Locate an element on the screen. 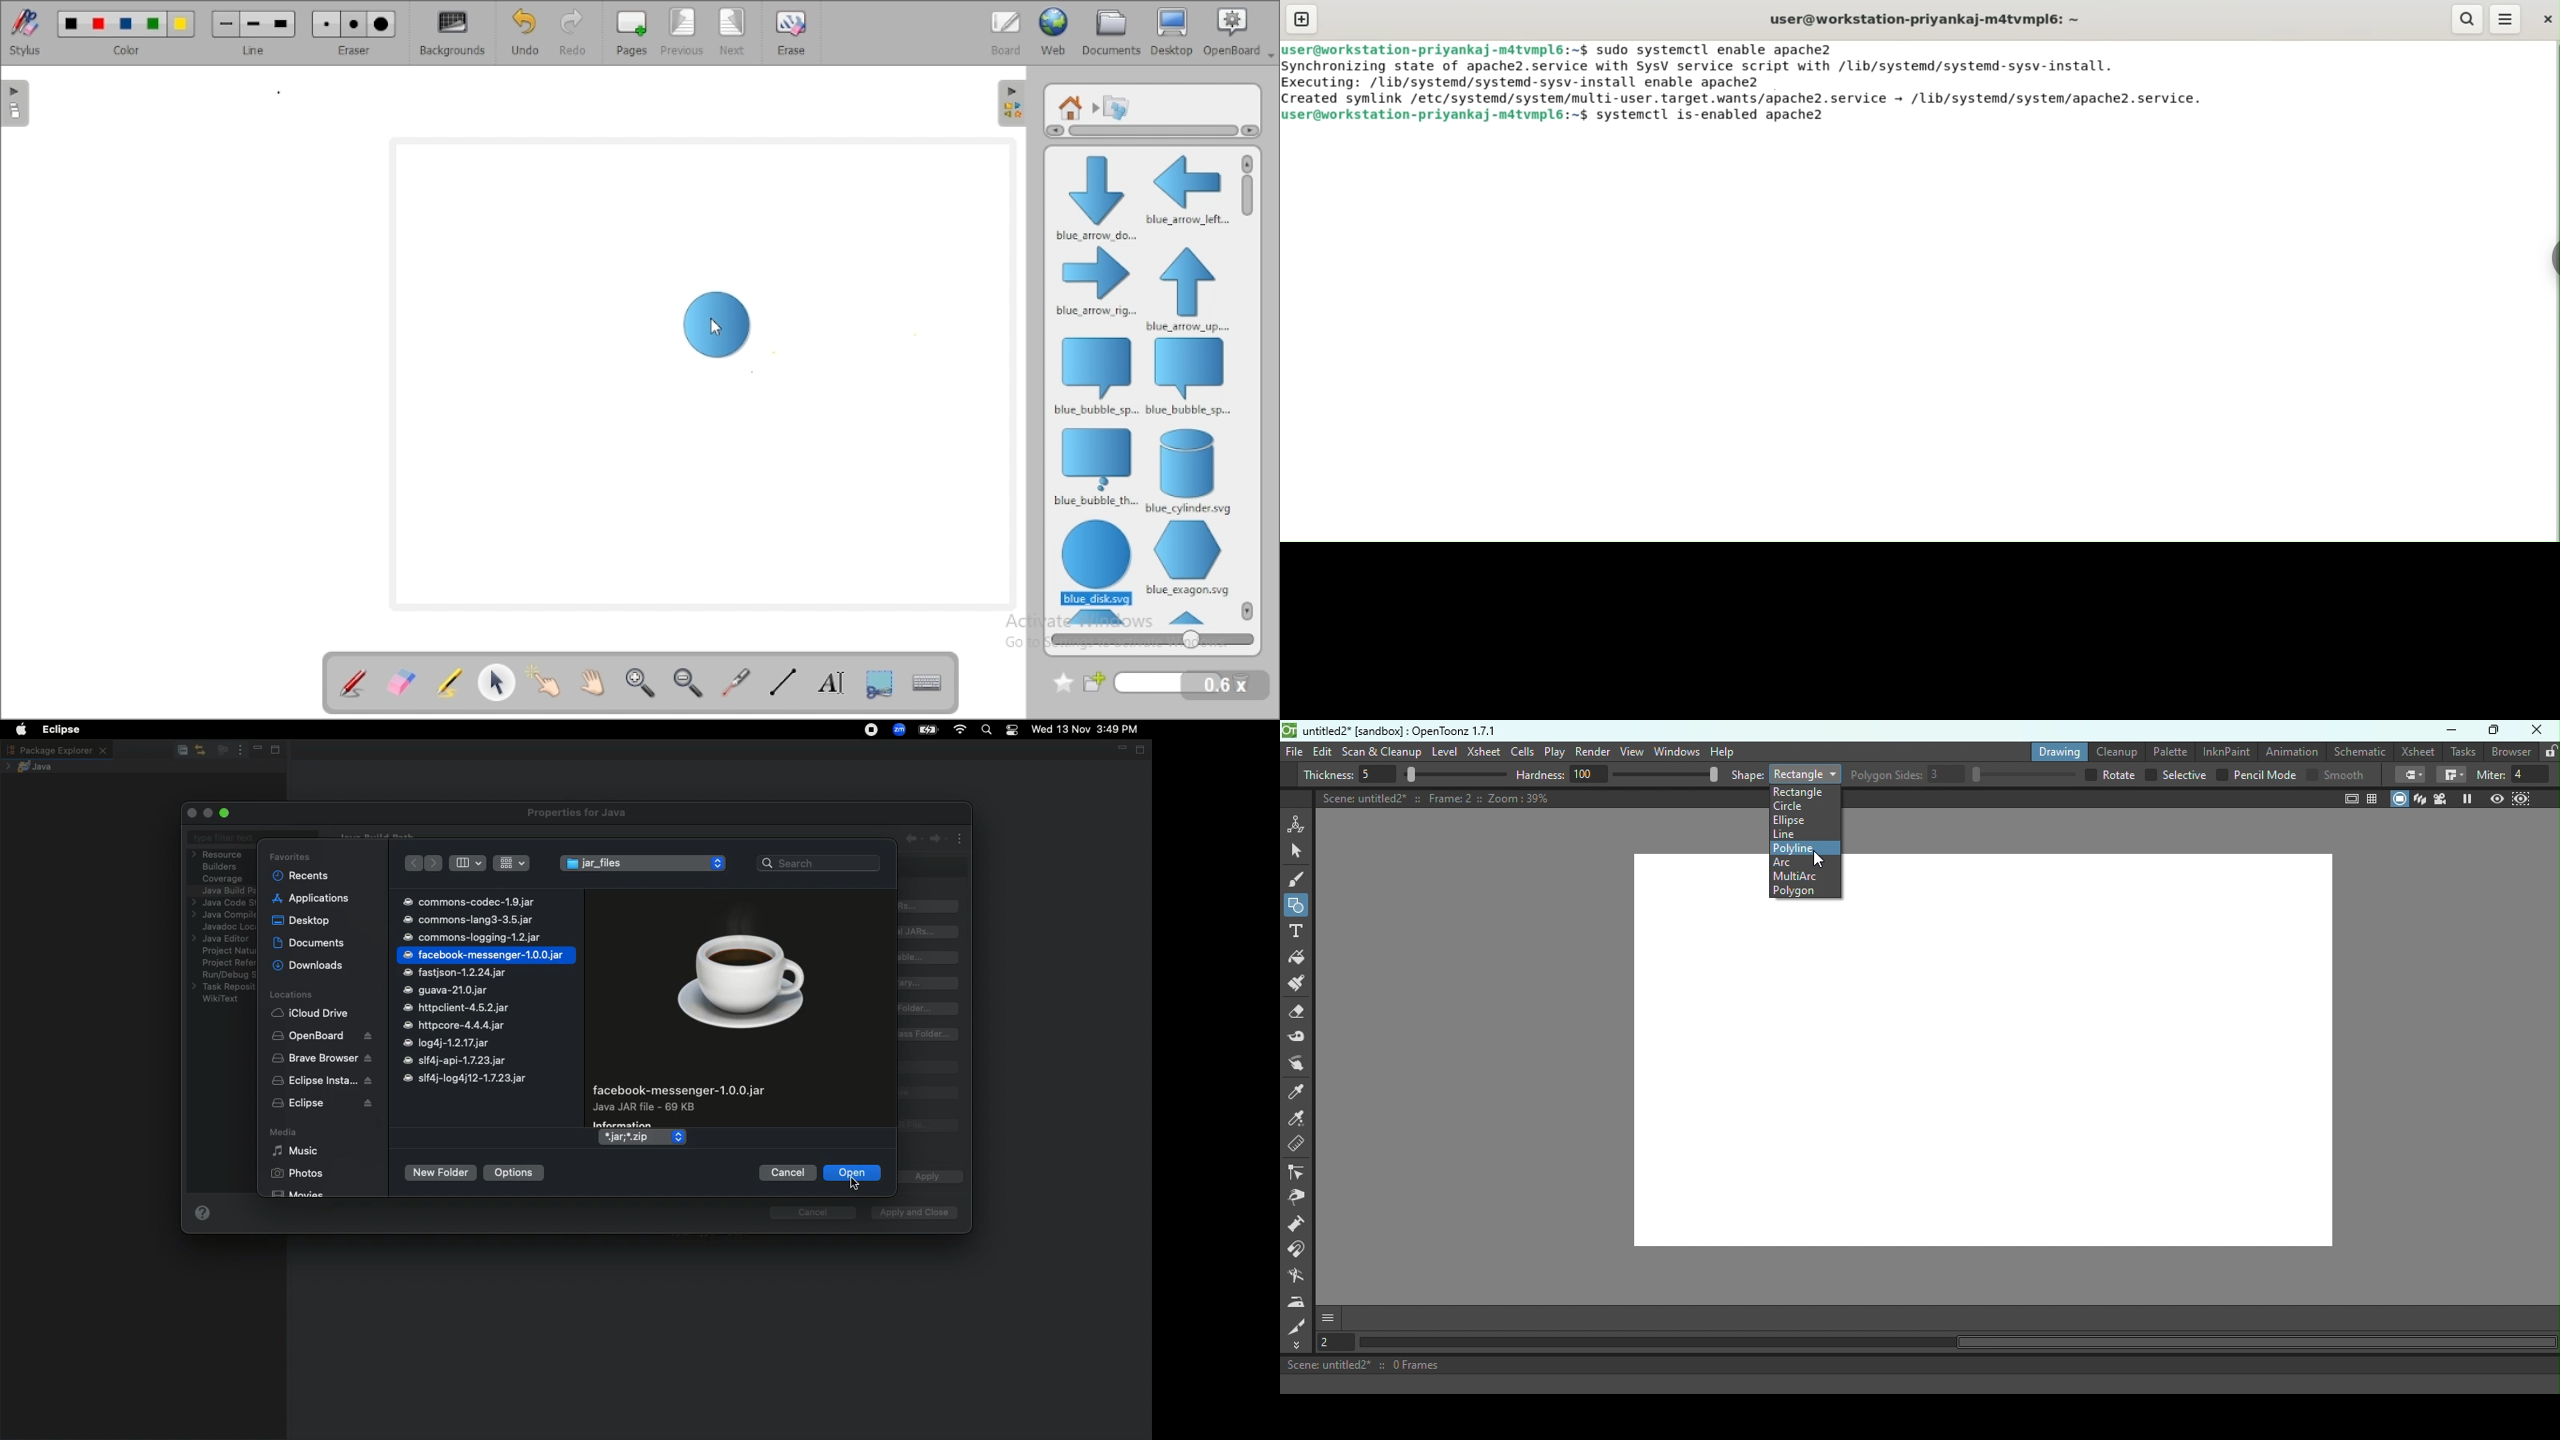 This screenshot has height=1456, width=2576. blue arrow left is located at coordinates (1187, 189).